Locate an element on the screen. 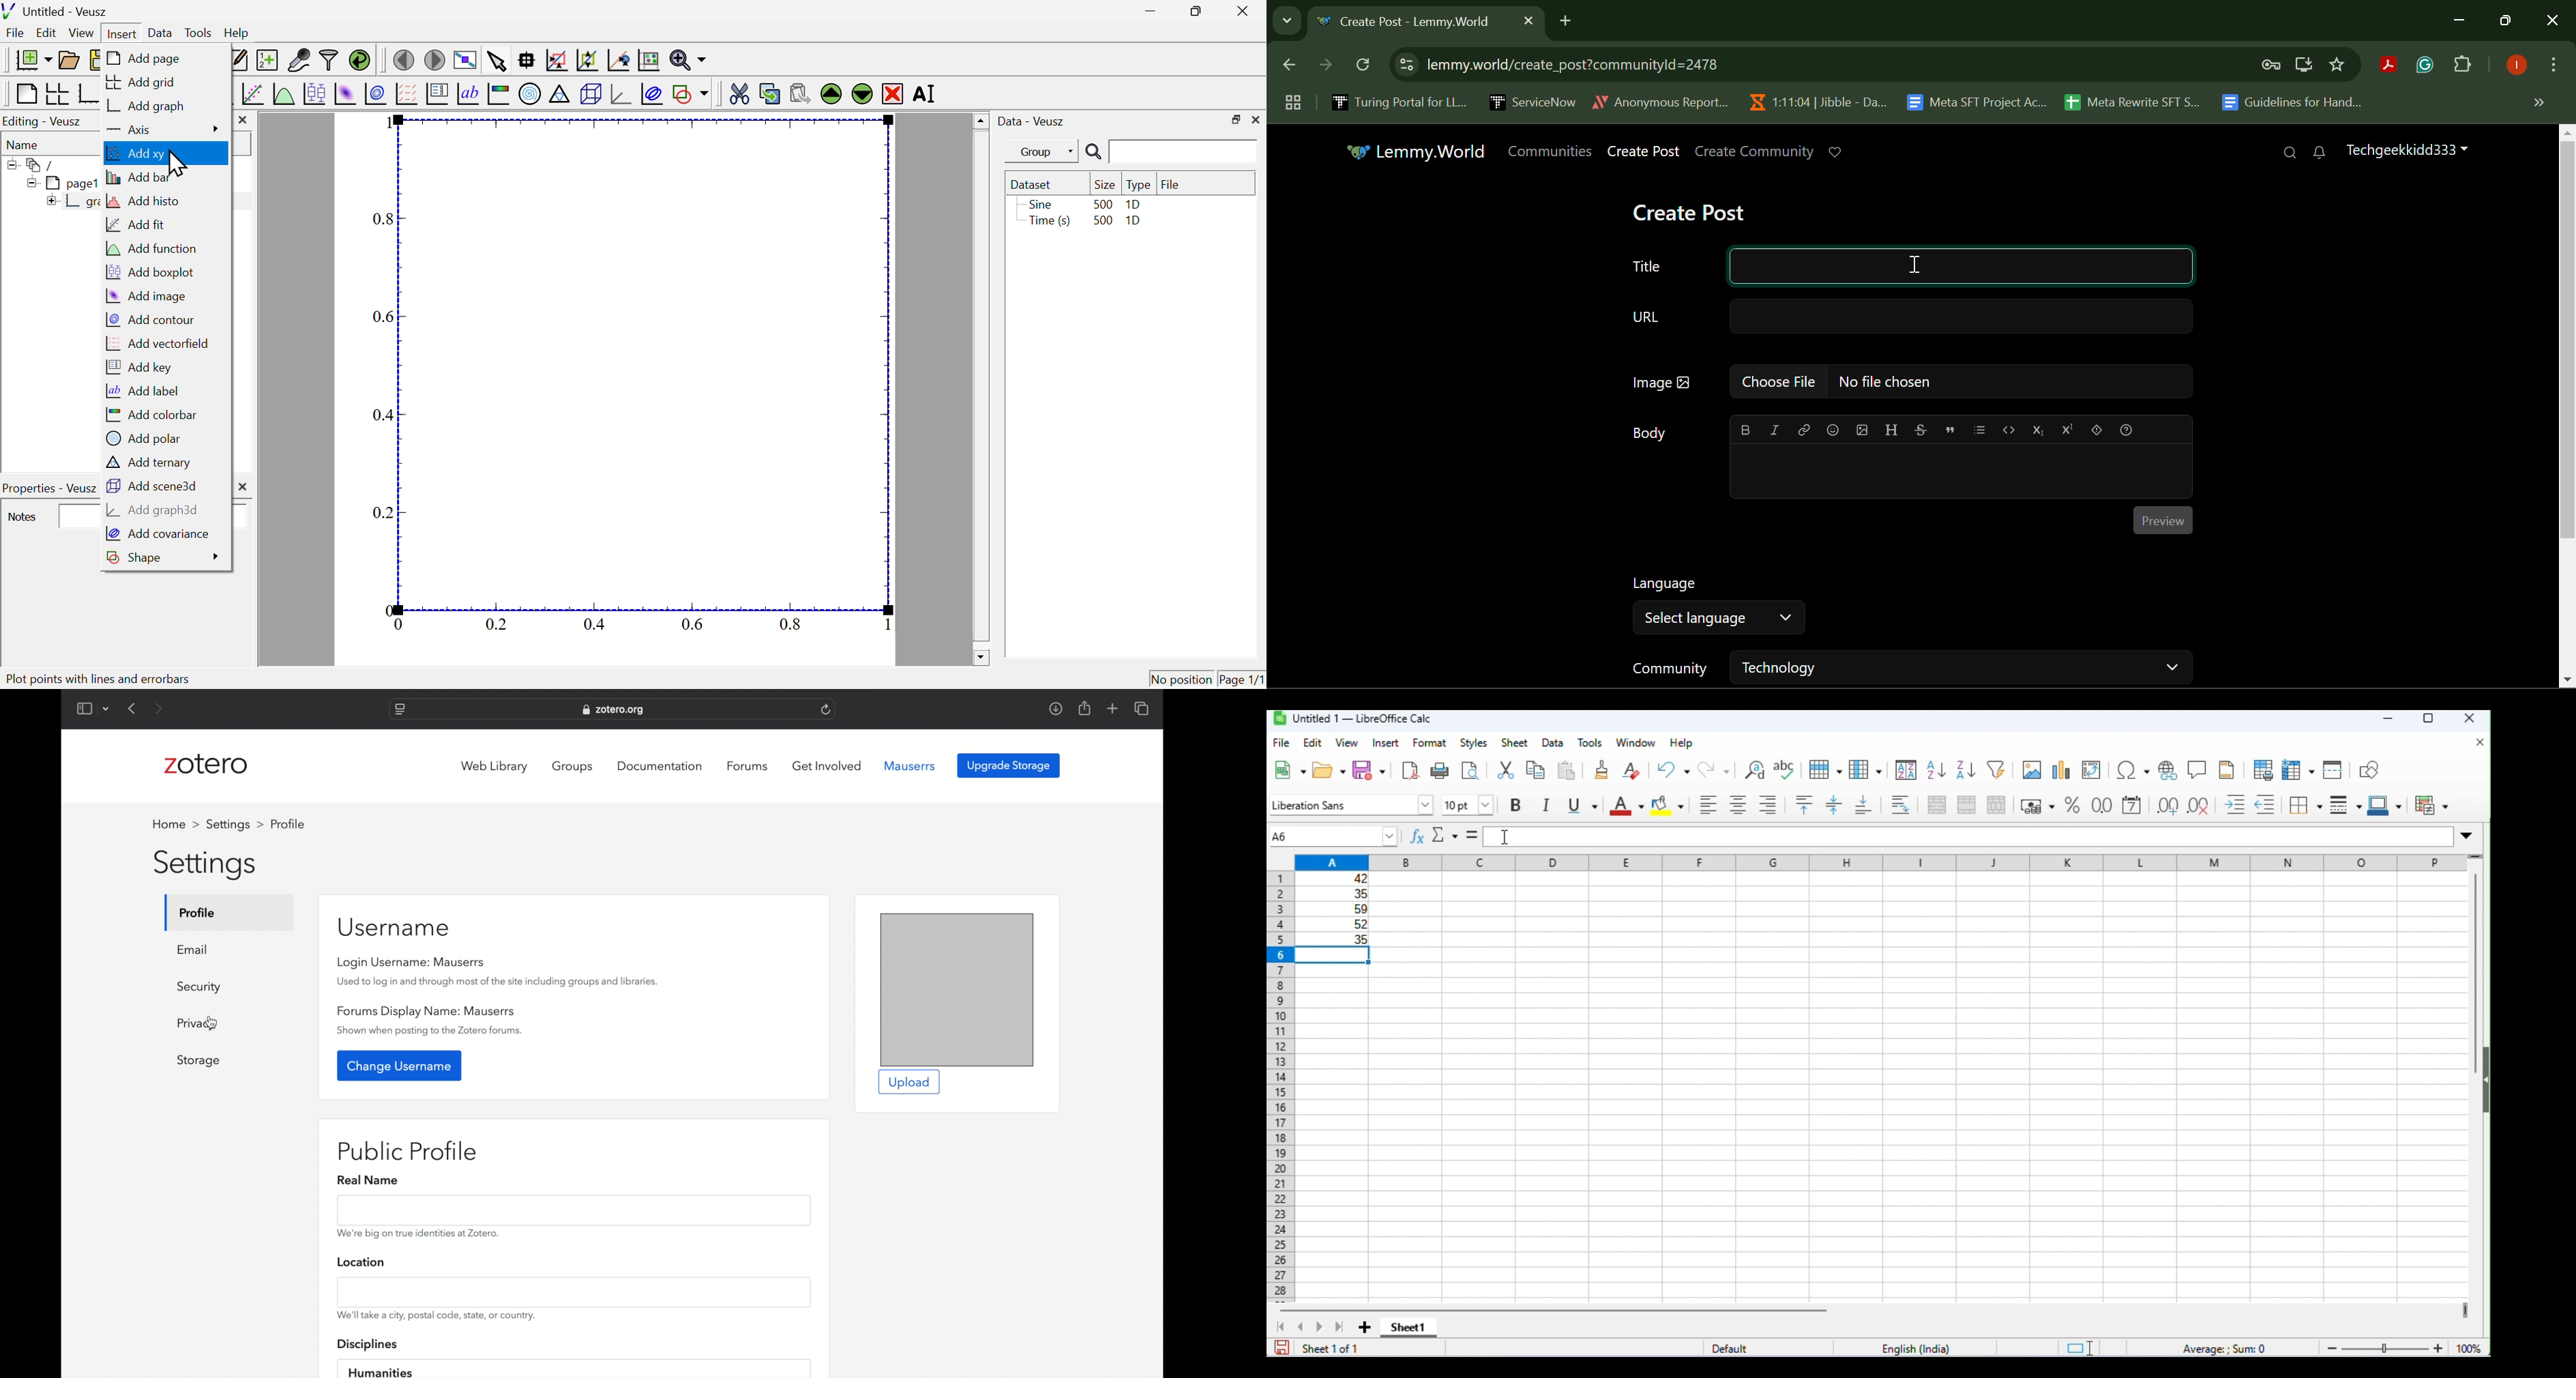  share is located at coordinates (1084, 708).